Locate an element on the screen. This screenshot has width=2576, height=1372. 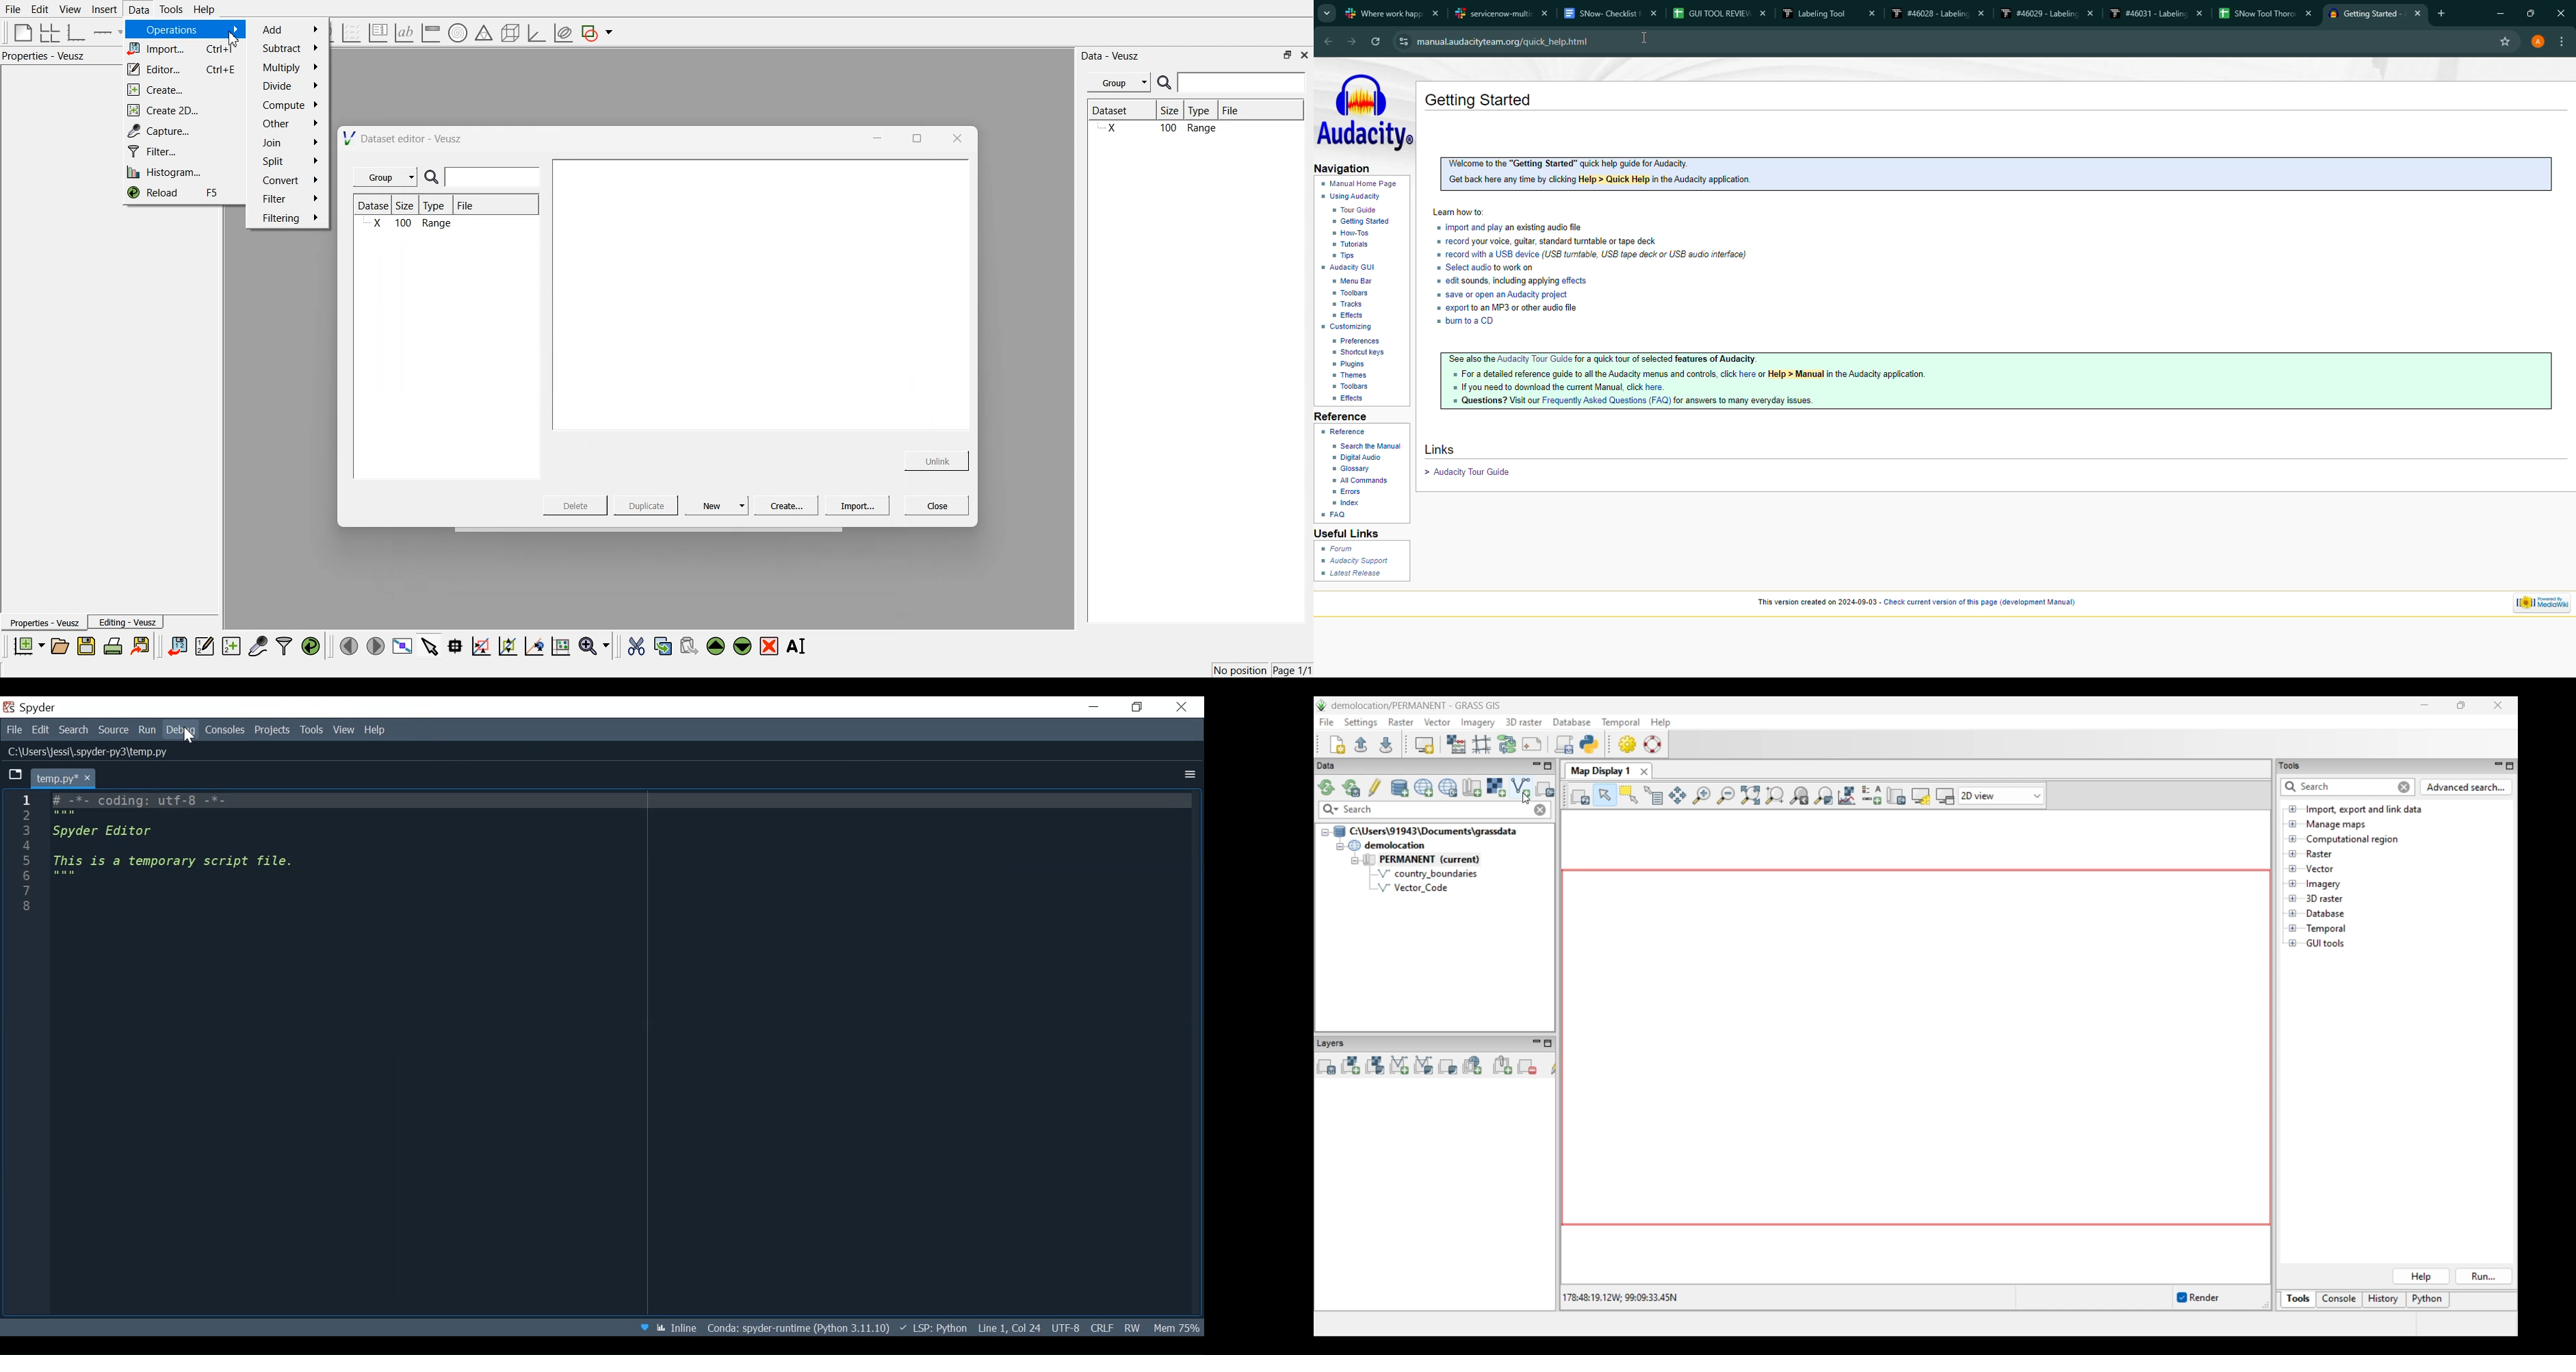
Source is located at coordinates (114, 731).